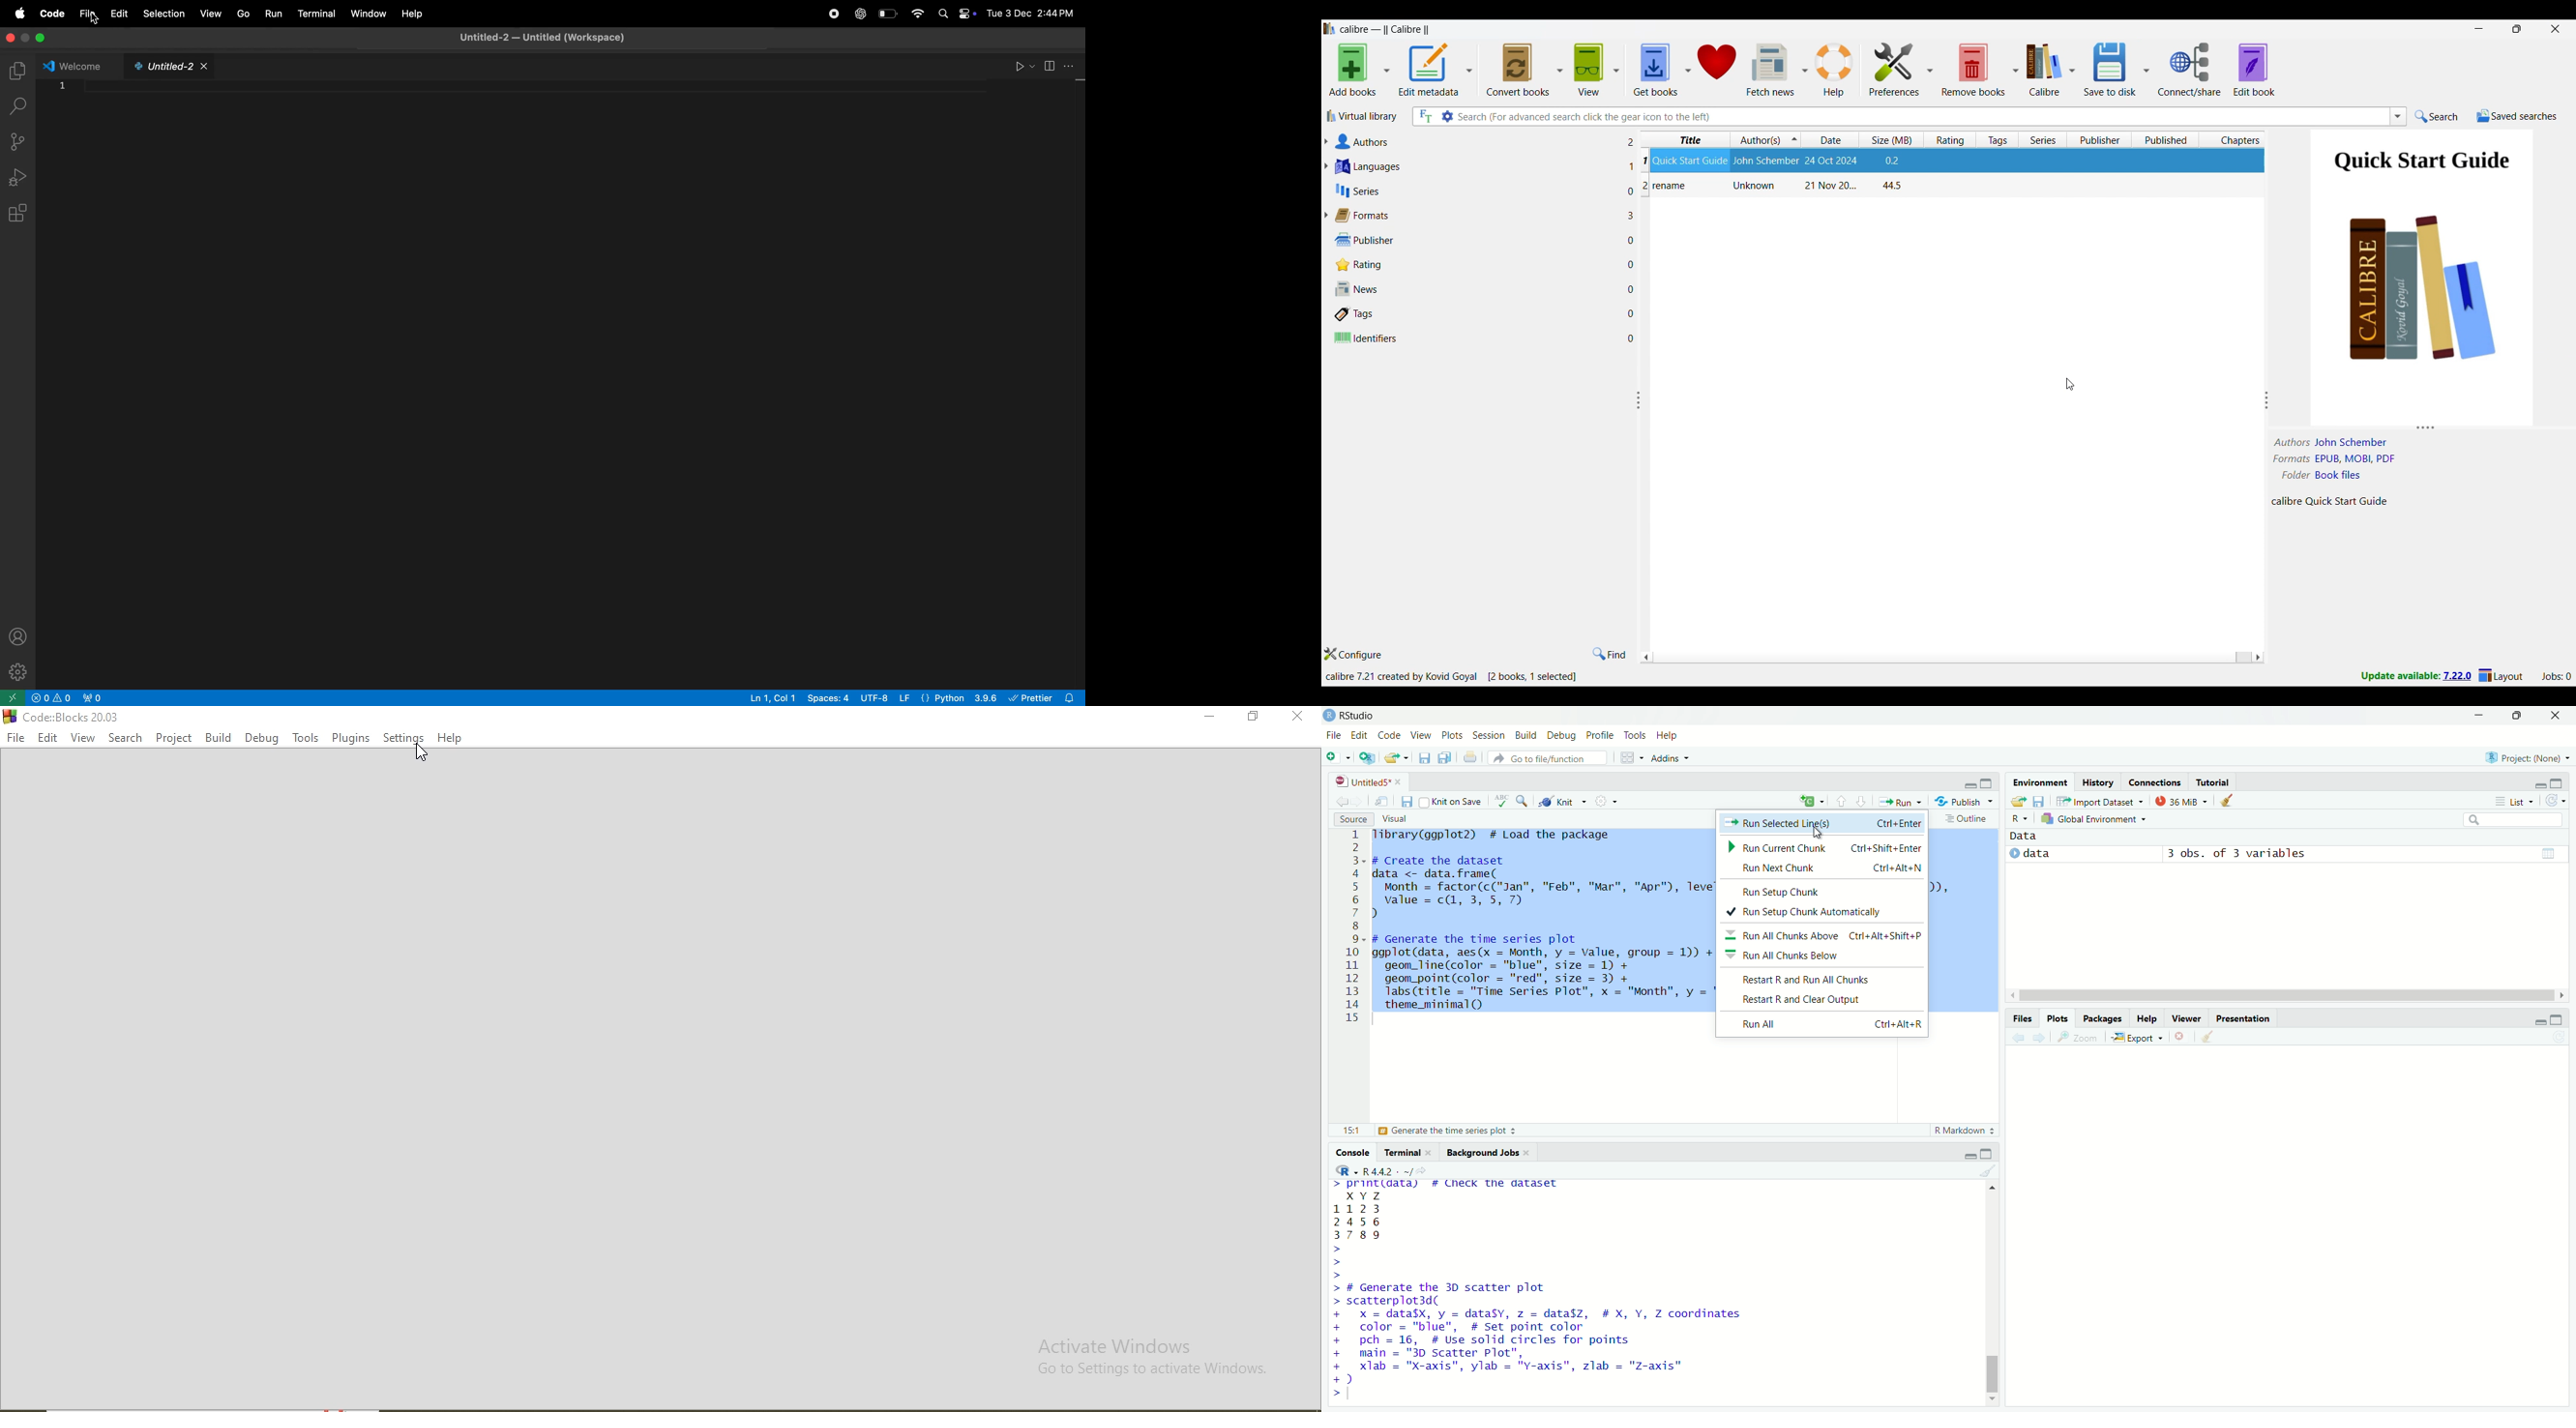 The image size is (2576, 1428). What do you see at coordinates (2097, 781) in the screenshot?
I see `history` at bounding box center [2097, 781].